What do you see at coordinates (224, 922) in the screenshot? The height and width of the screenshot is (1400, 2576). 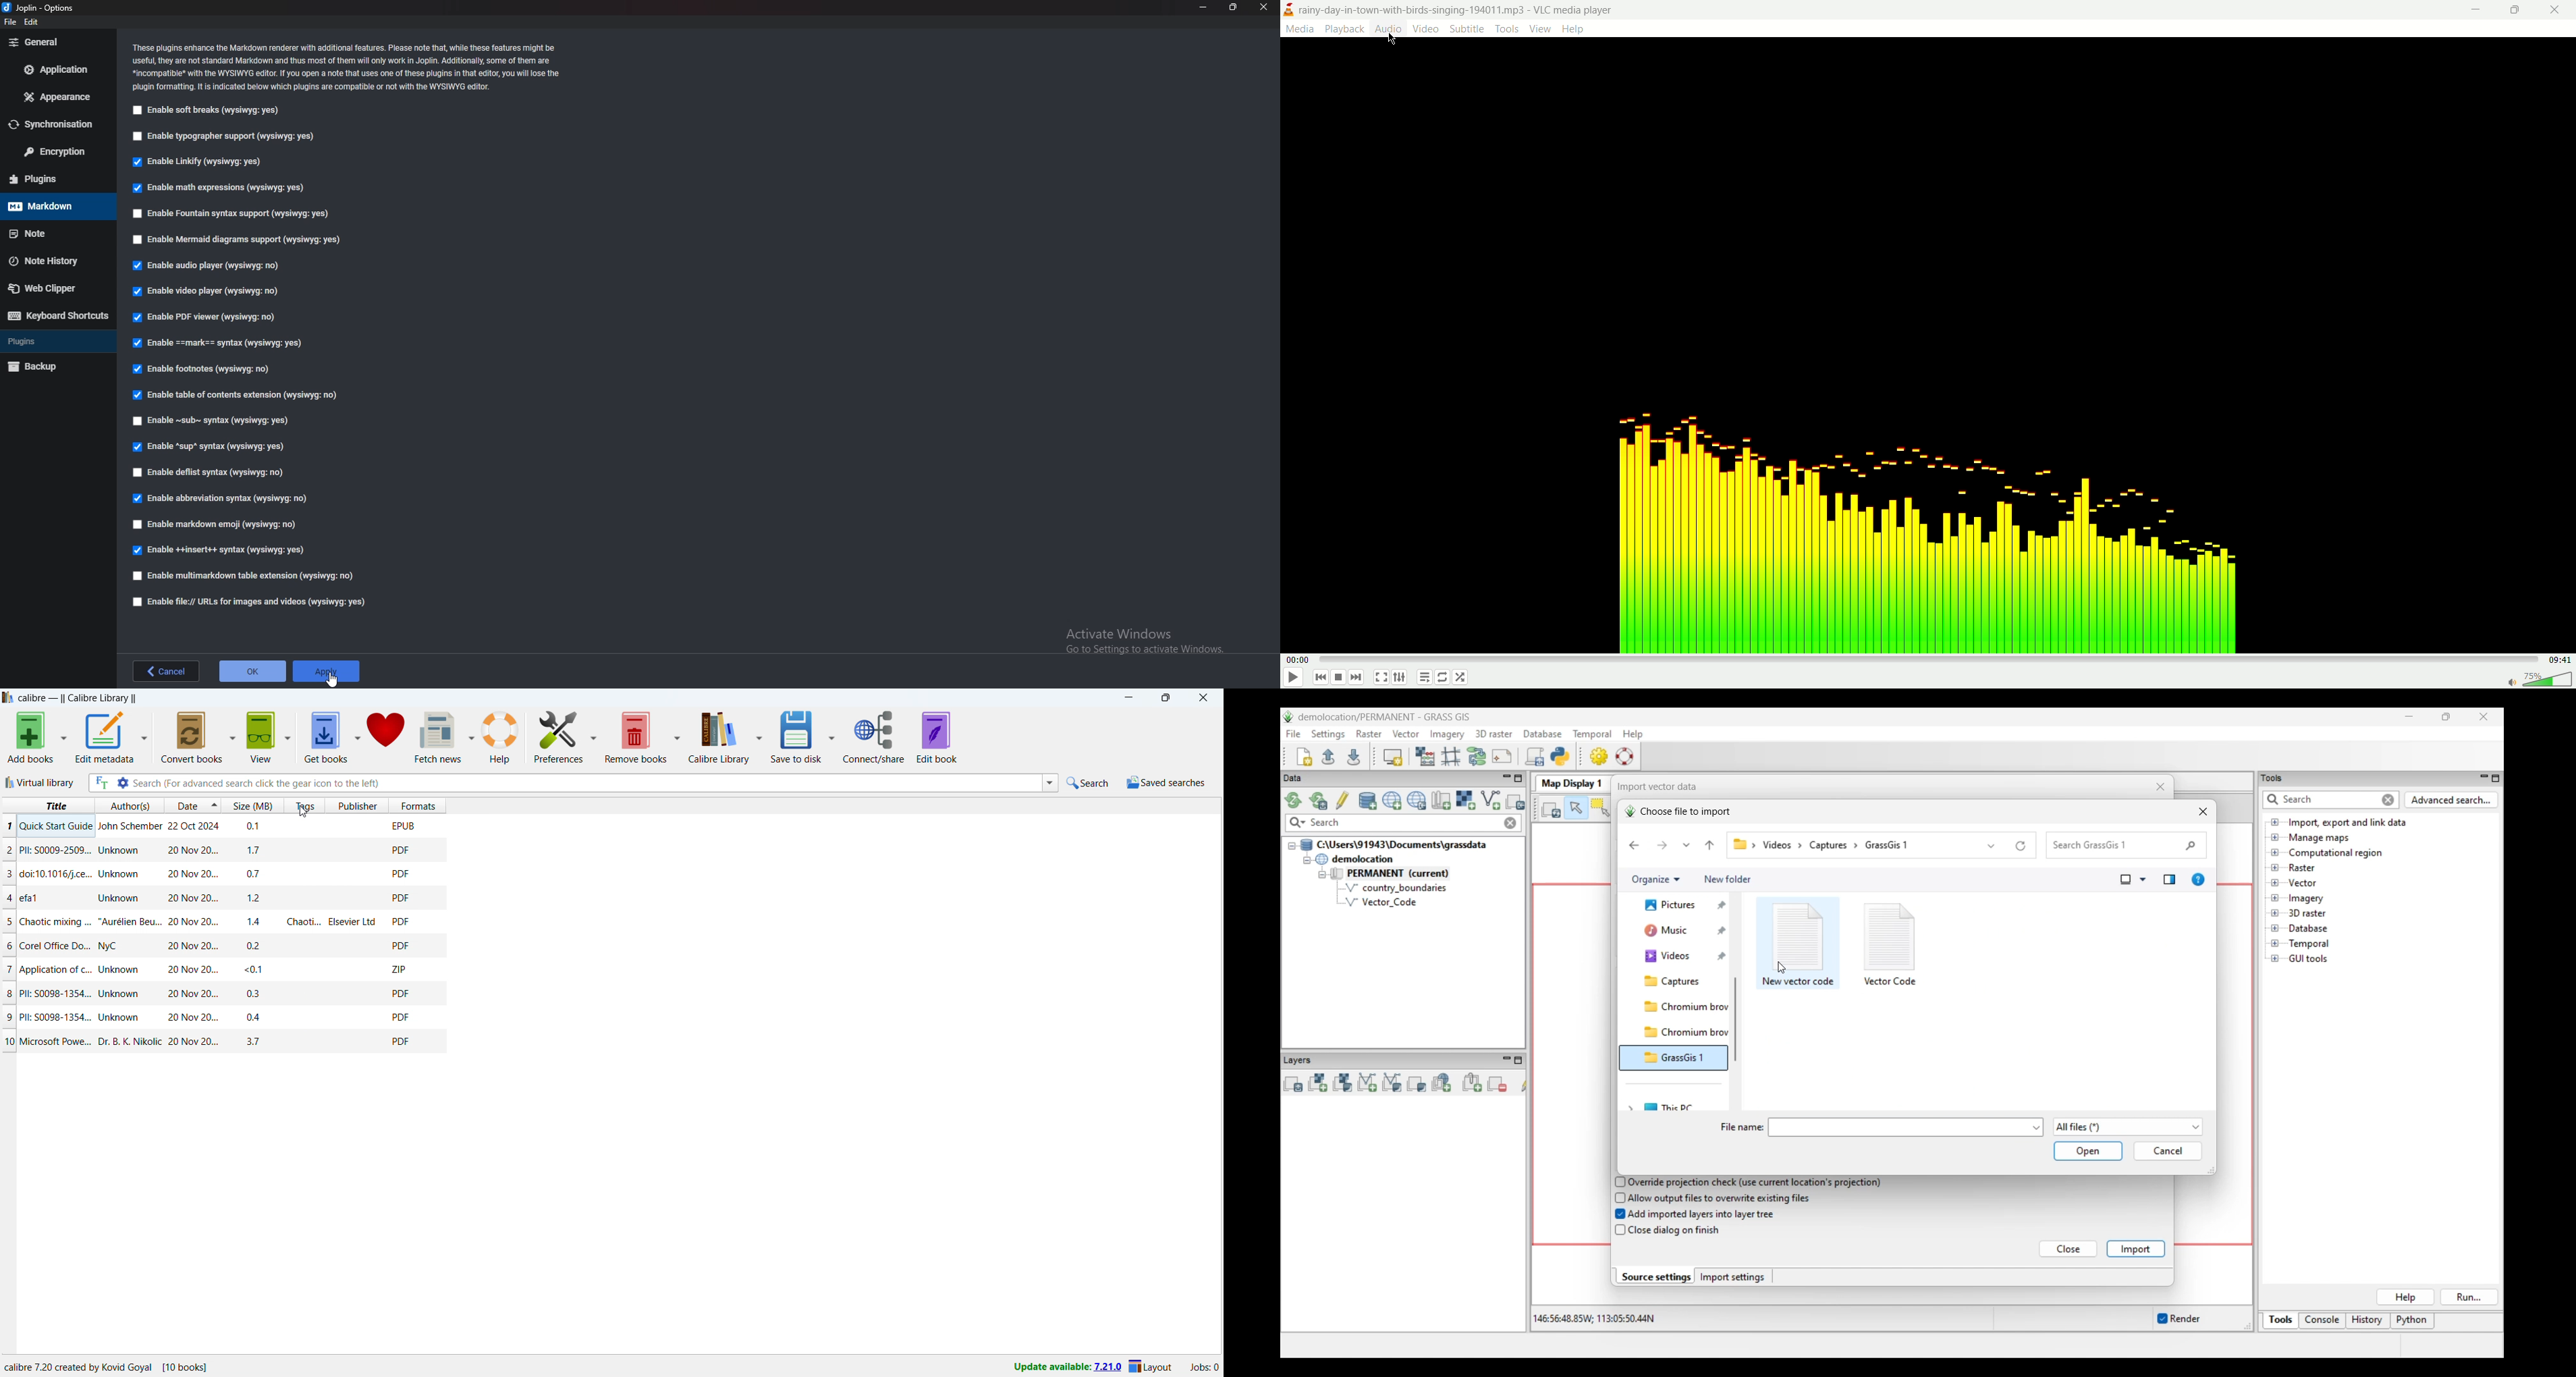 I see `‘Chaotic mixing ... “Aurelien Beu... 20 Nov 20... 14 Chaoti... Elsevier ltd ~~ PDF` at bounding box center [224, 922].